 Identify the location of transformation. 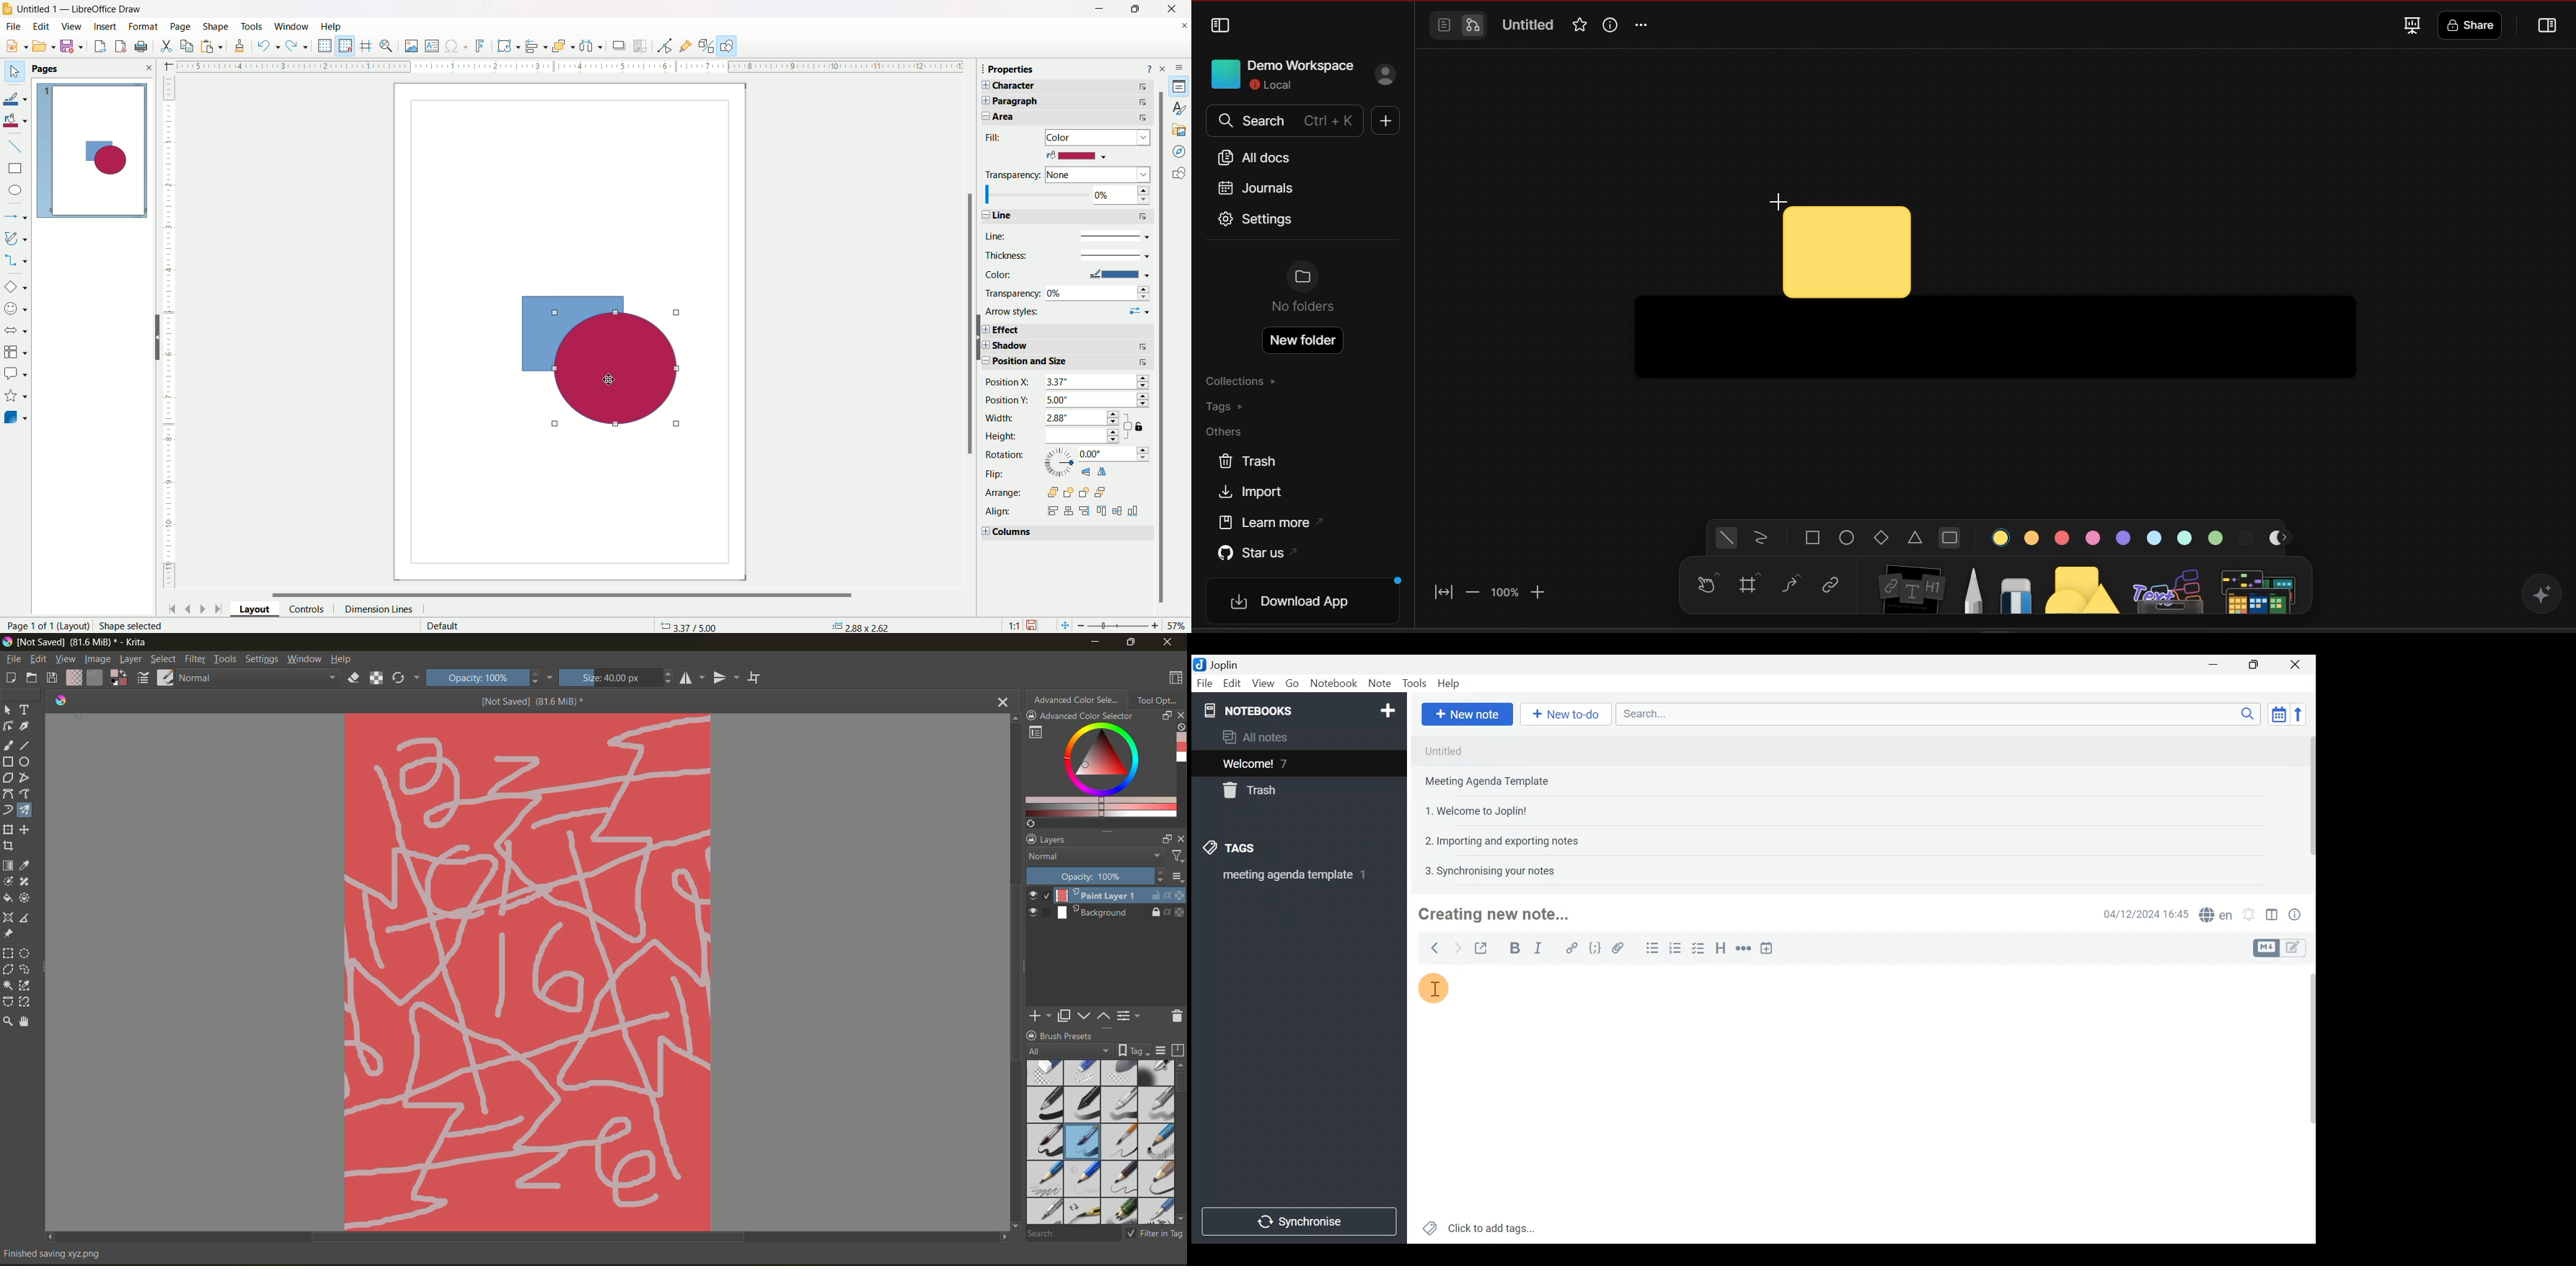
(510, 45).